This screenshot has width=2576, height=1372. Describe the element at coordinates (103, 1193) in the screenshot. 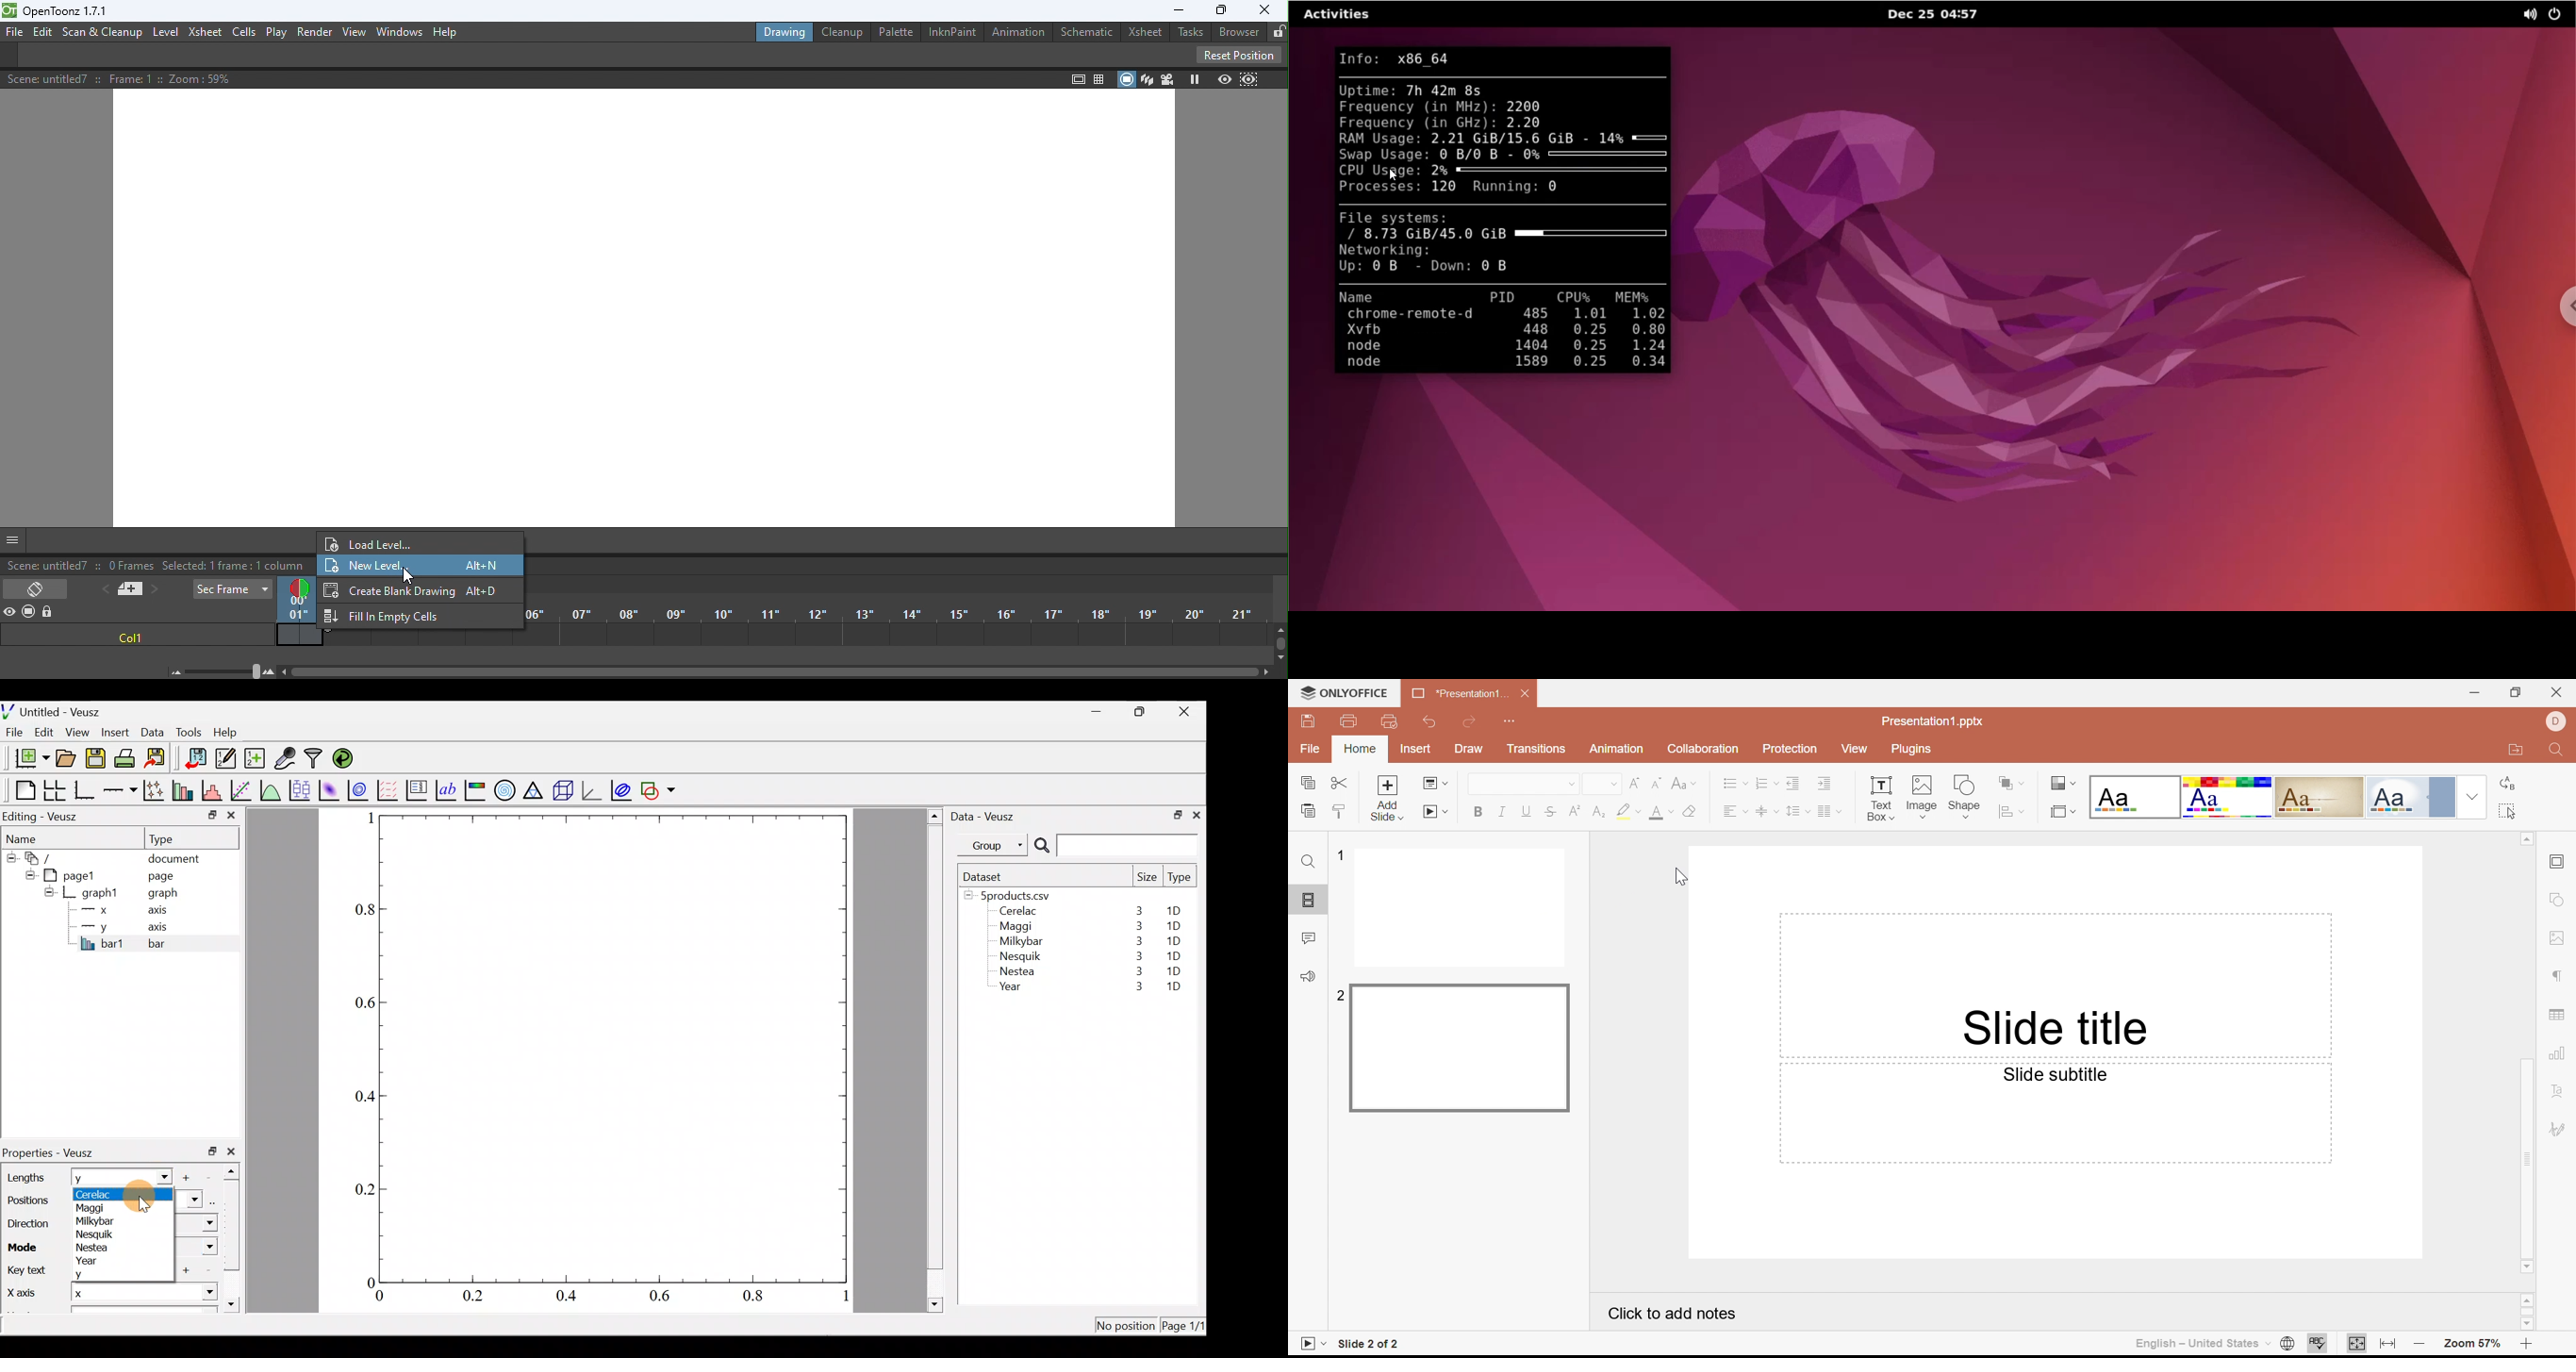

I see `Cerelac` at that location.